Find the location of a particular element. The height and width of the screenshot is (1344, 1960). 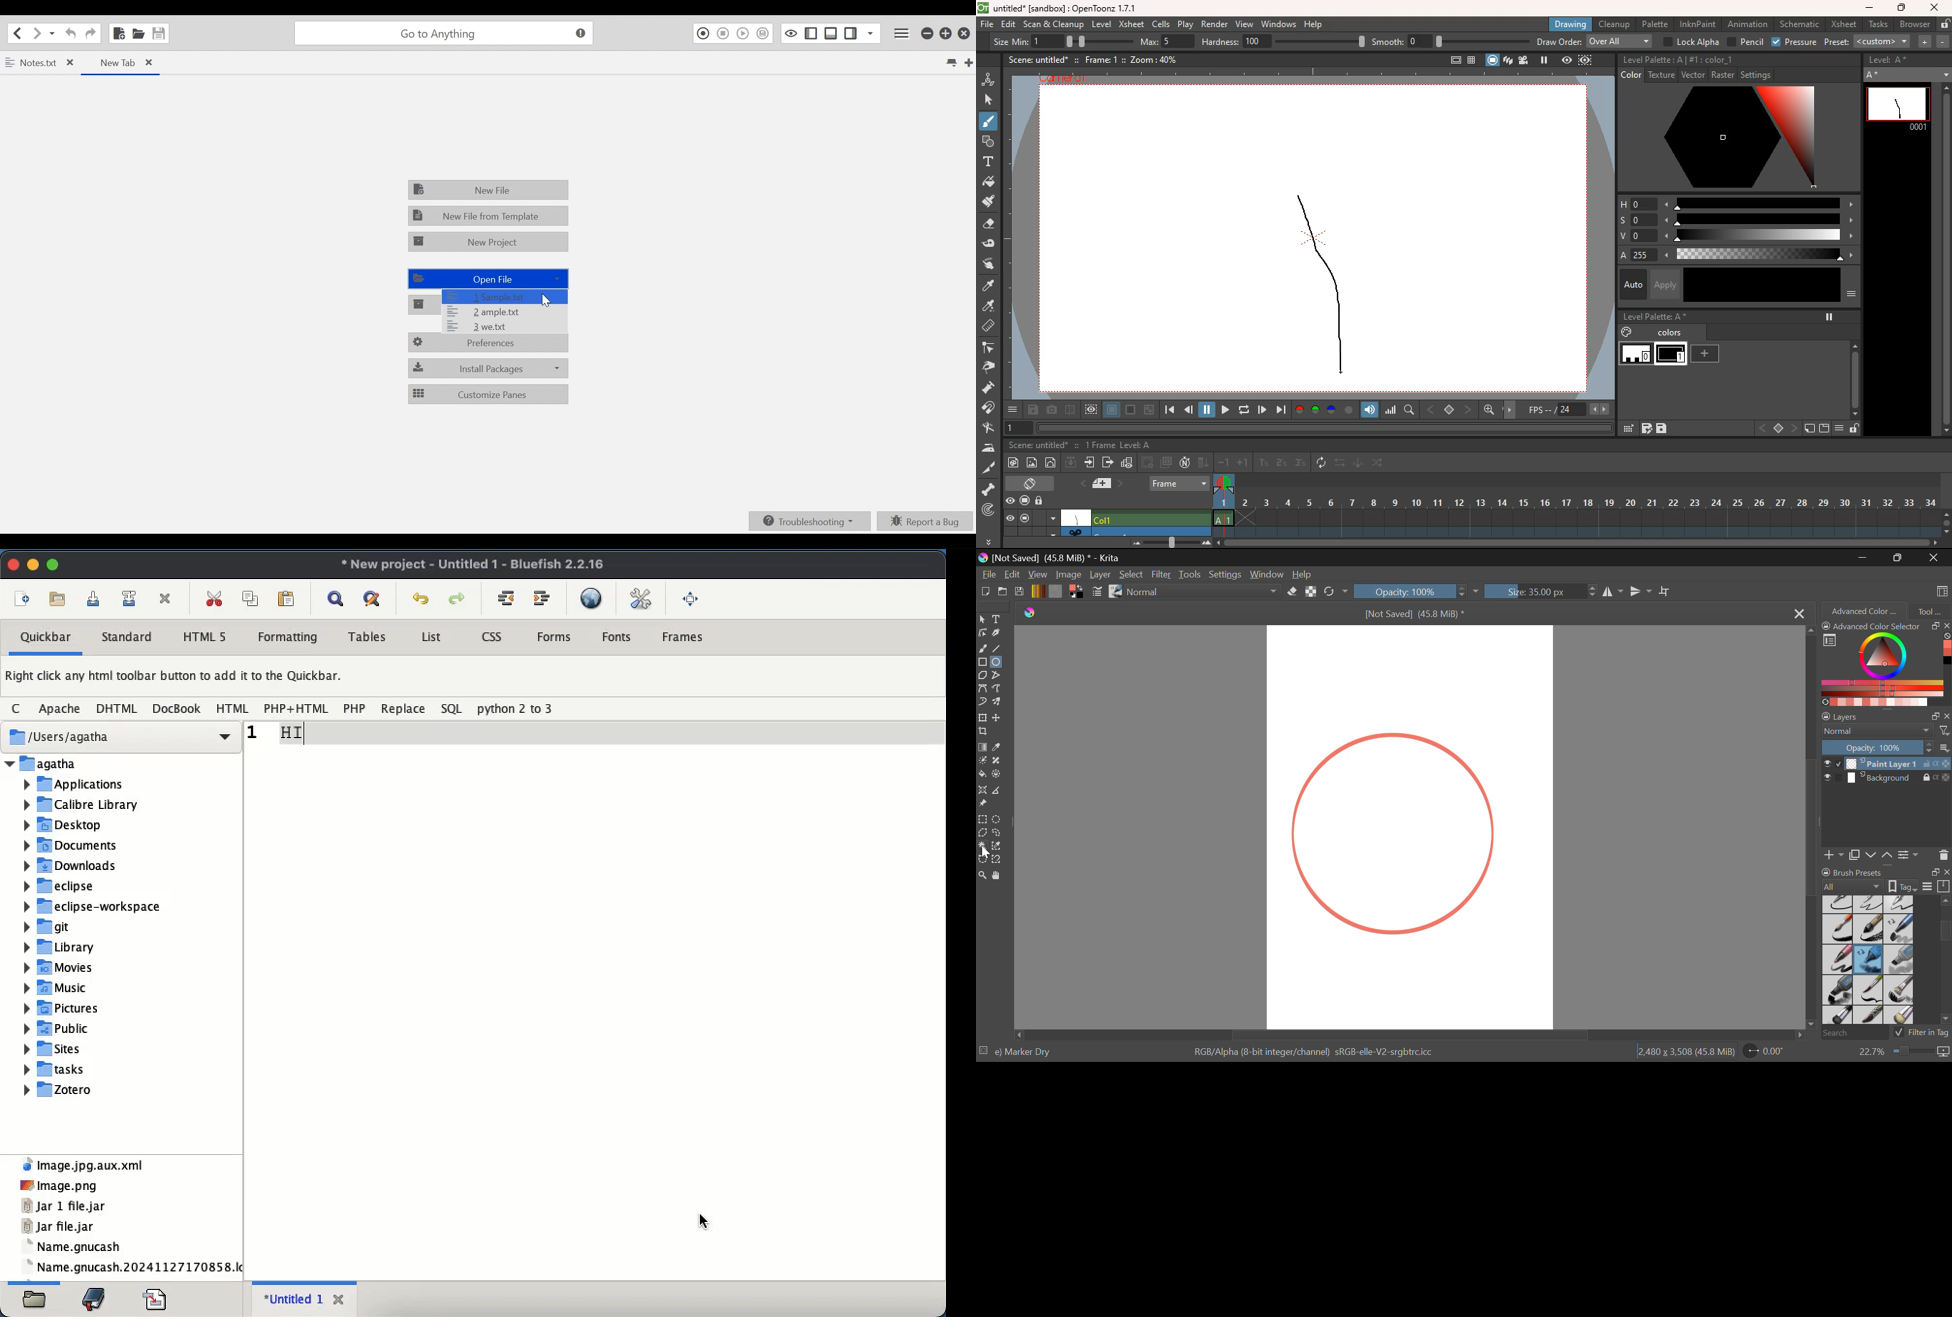

open is located at coordinates (39, 1296).